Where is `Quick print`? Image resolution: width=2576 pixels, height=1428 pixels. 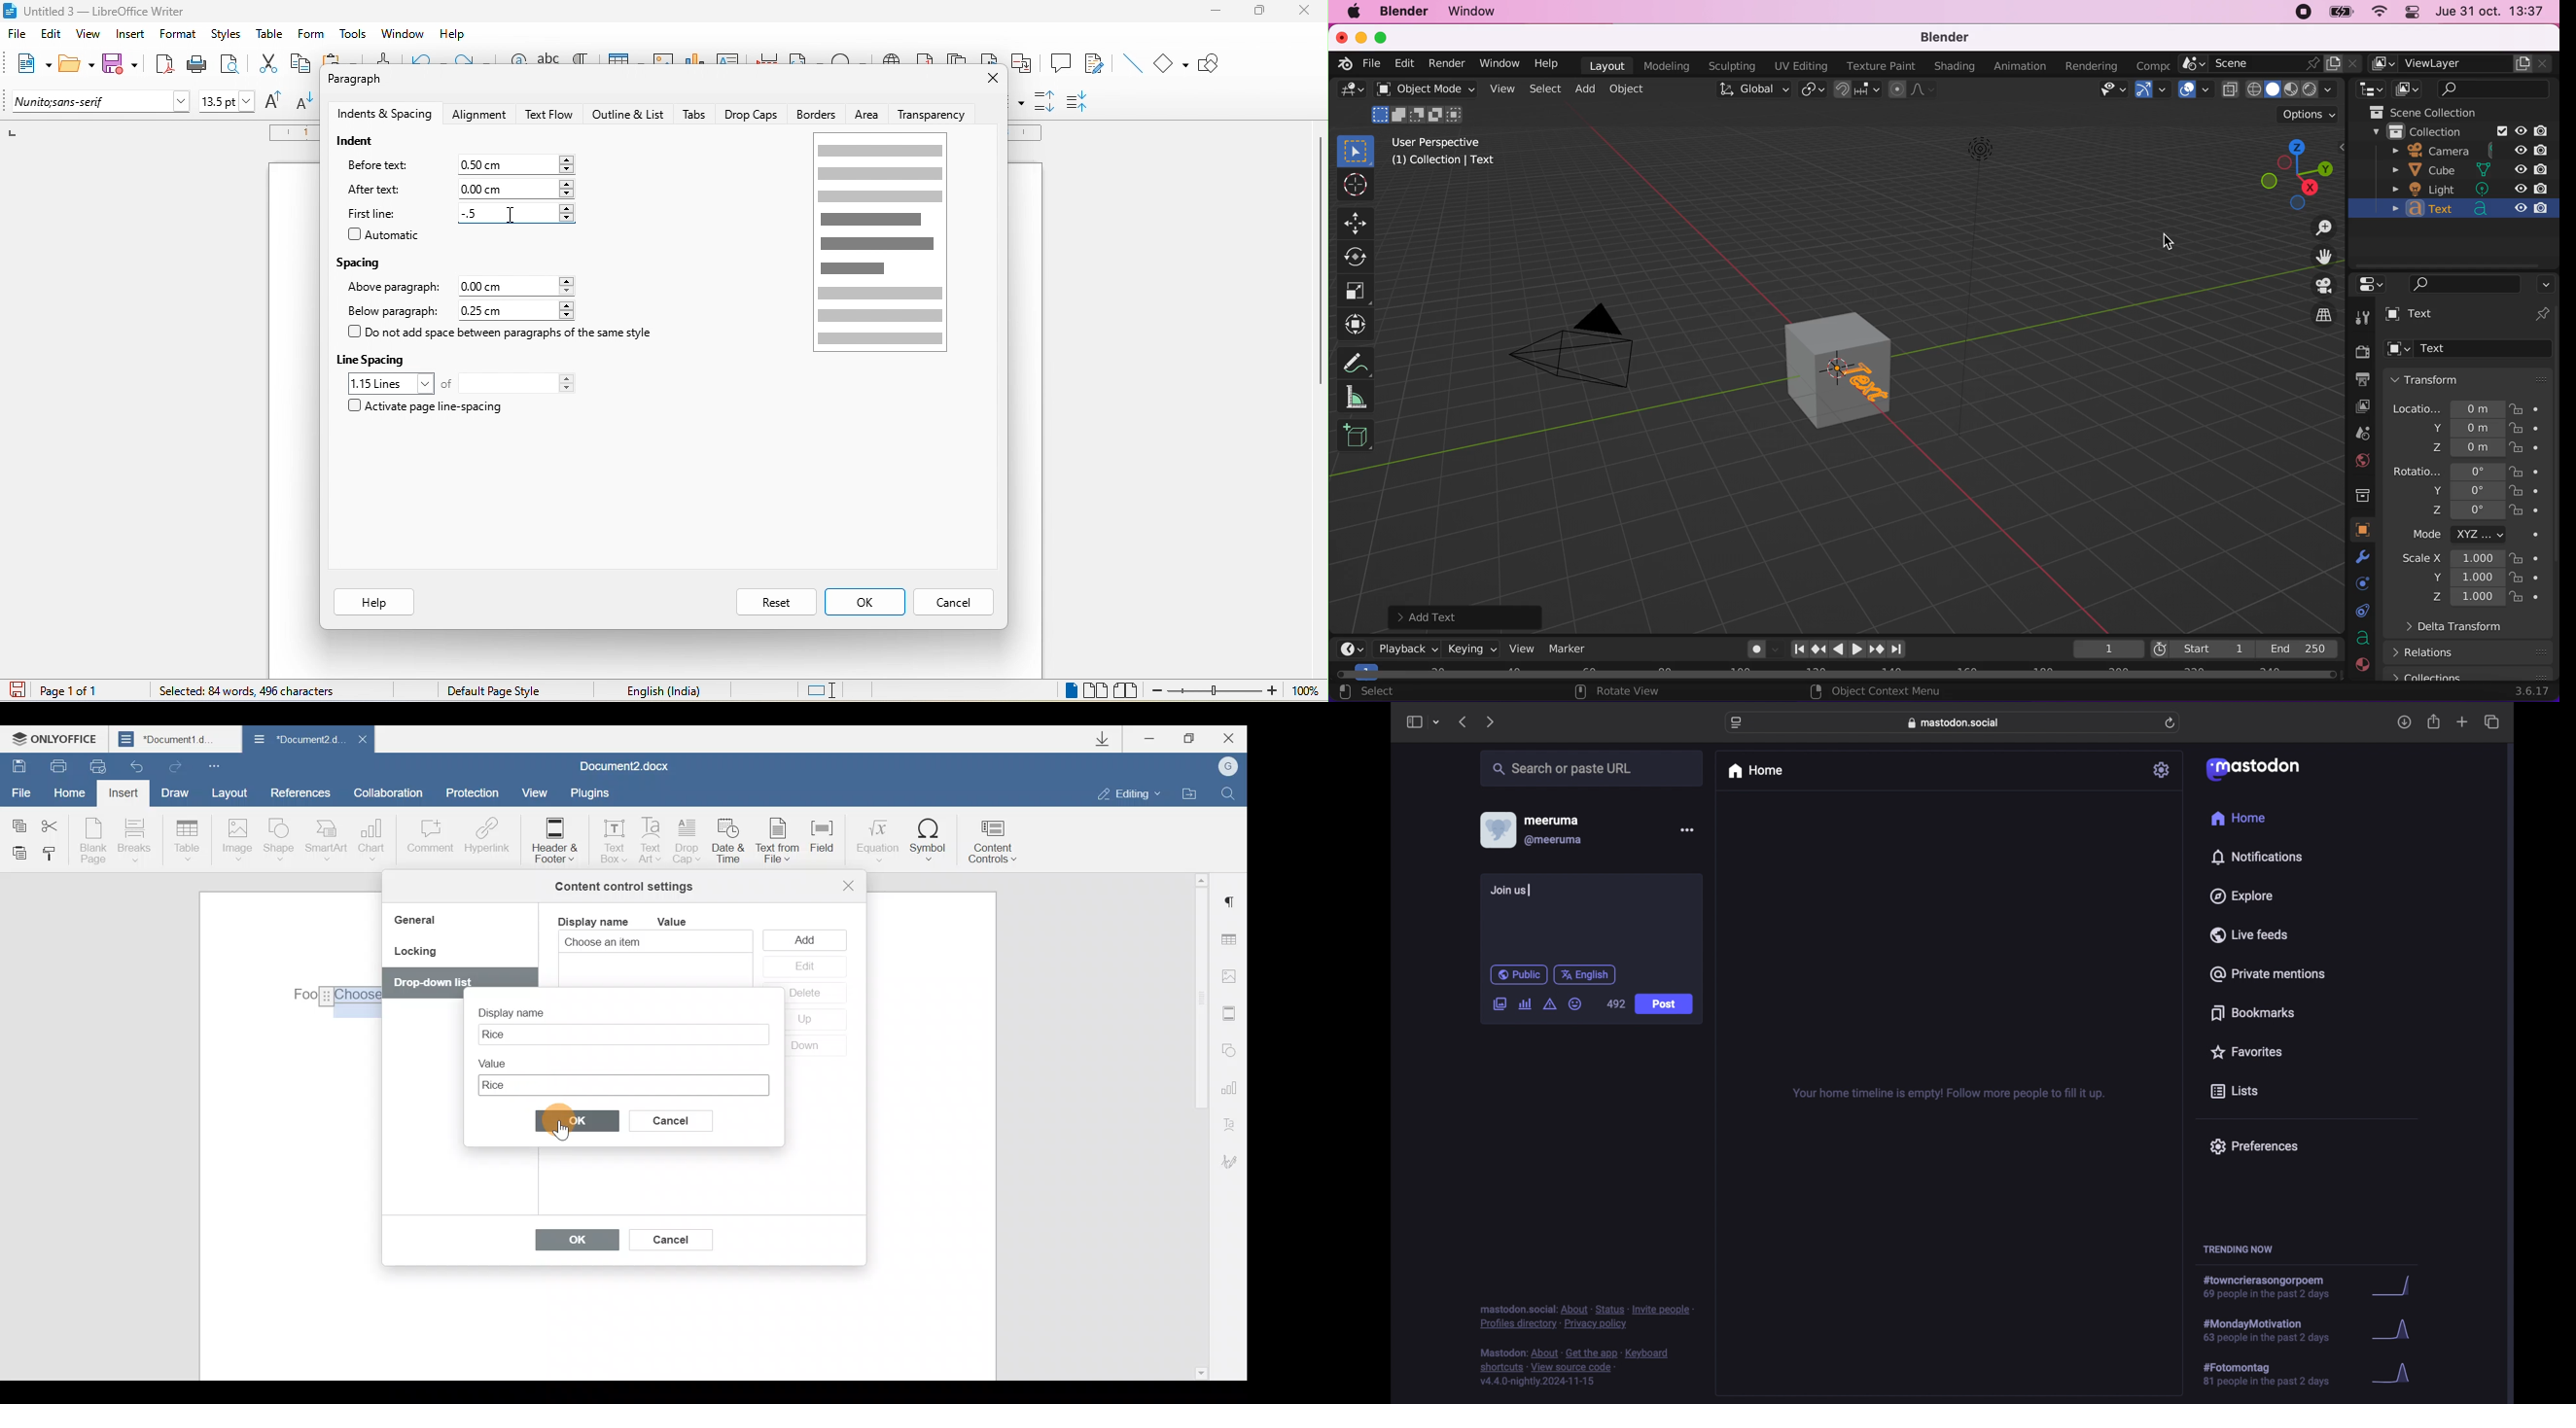 Quick print is located at coordinates (96, 767).